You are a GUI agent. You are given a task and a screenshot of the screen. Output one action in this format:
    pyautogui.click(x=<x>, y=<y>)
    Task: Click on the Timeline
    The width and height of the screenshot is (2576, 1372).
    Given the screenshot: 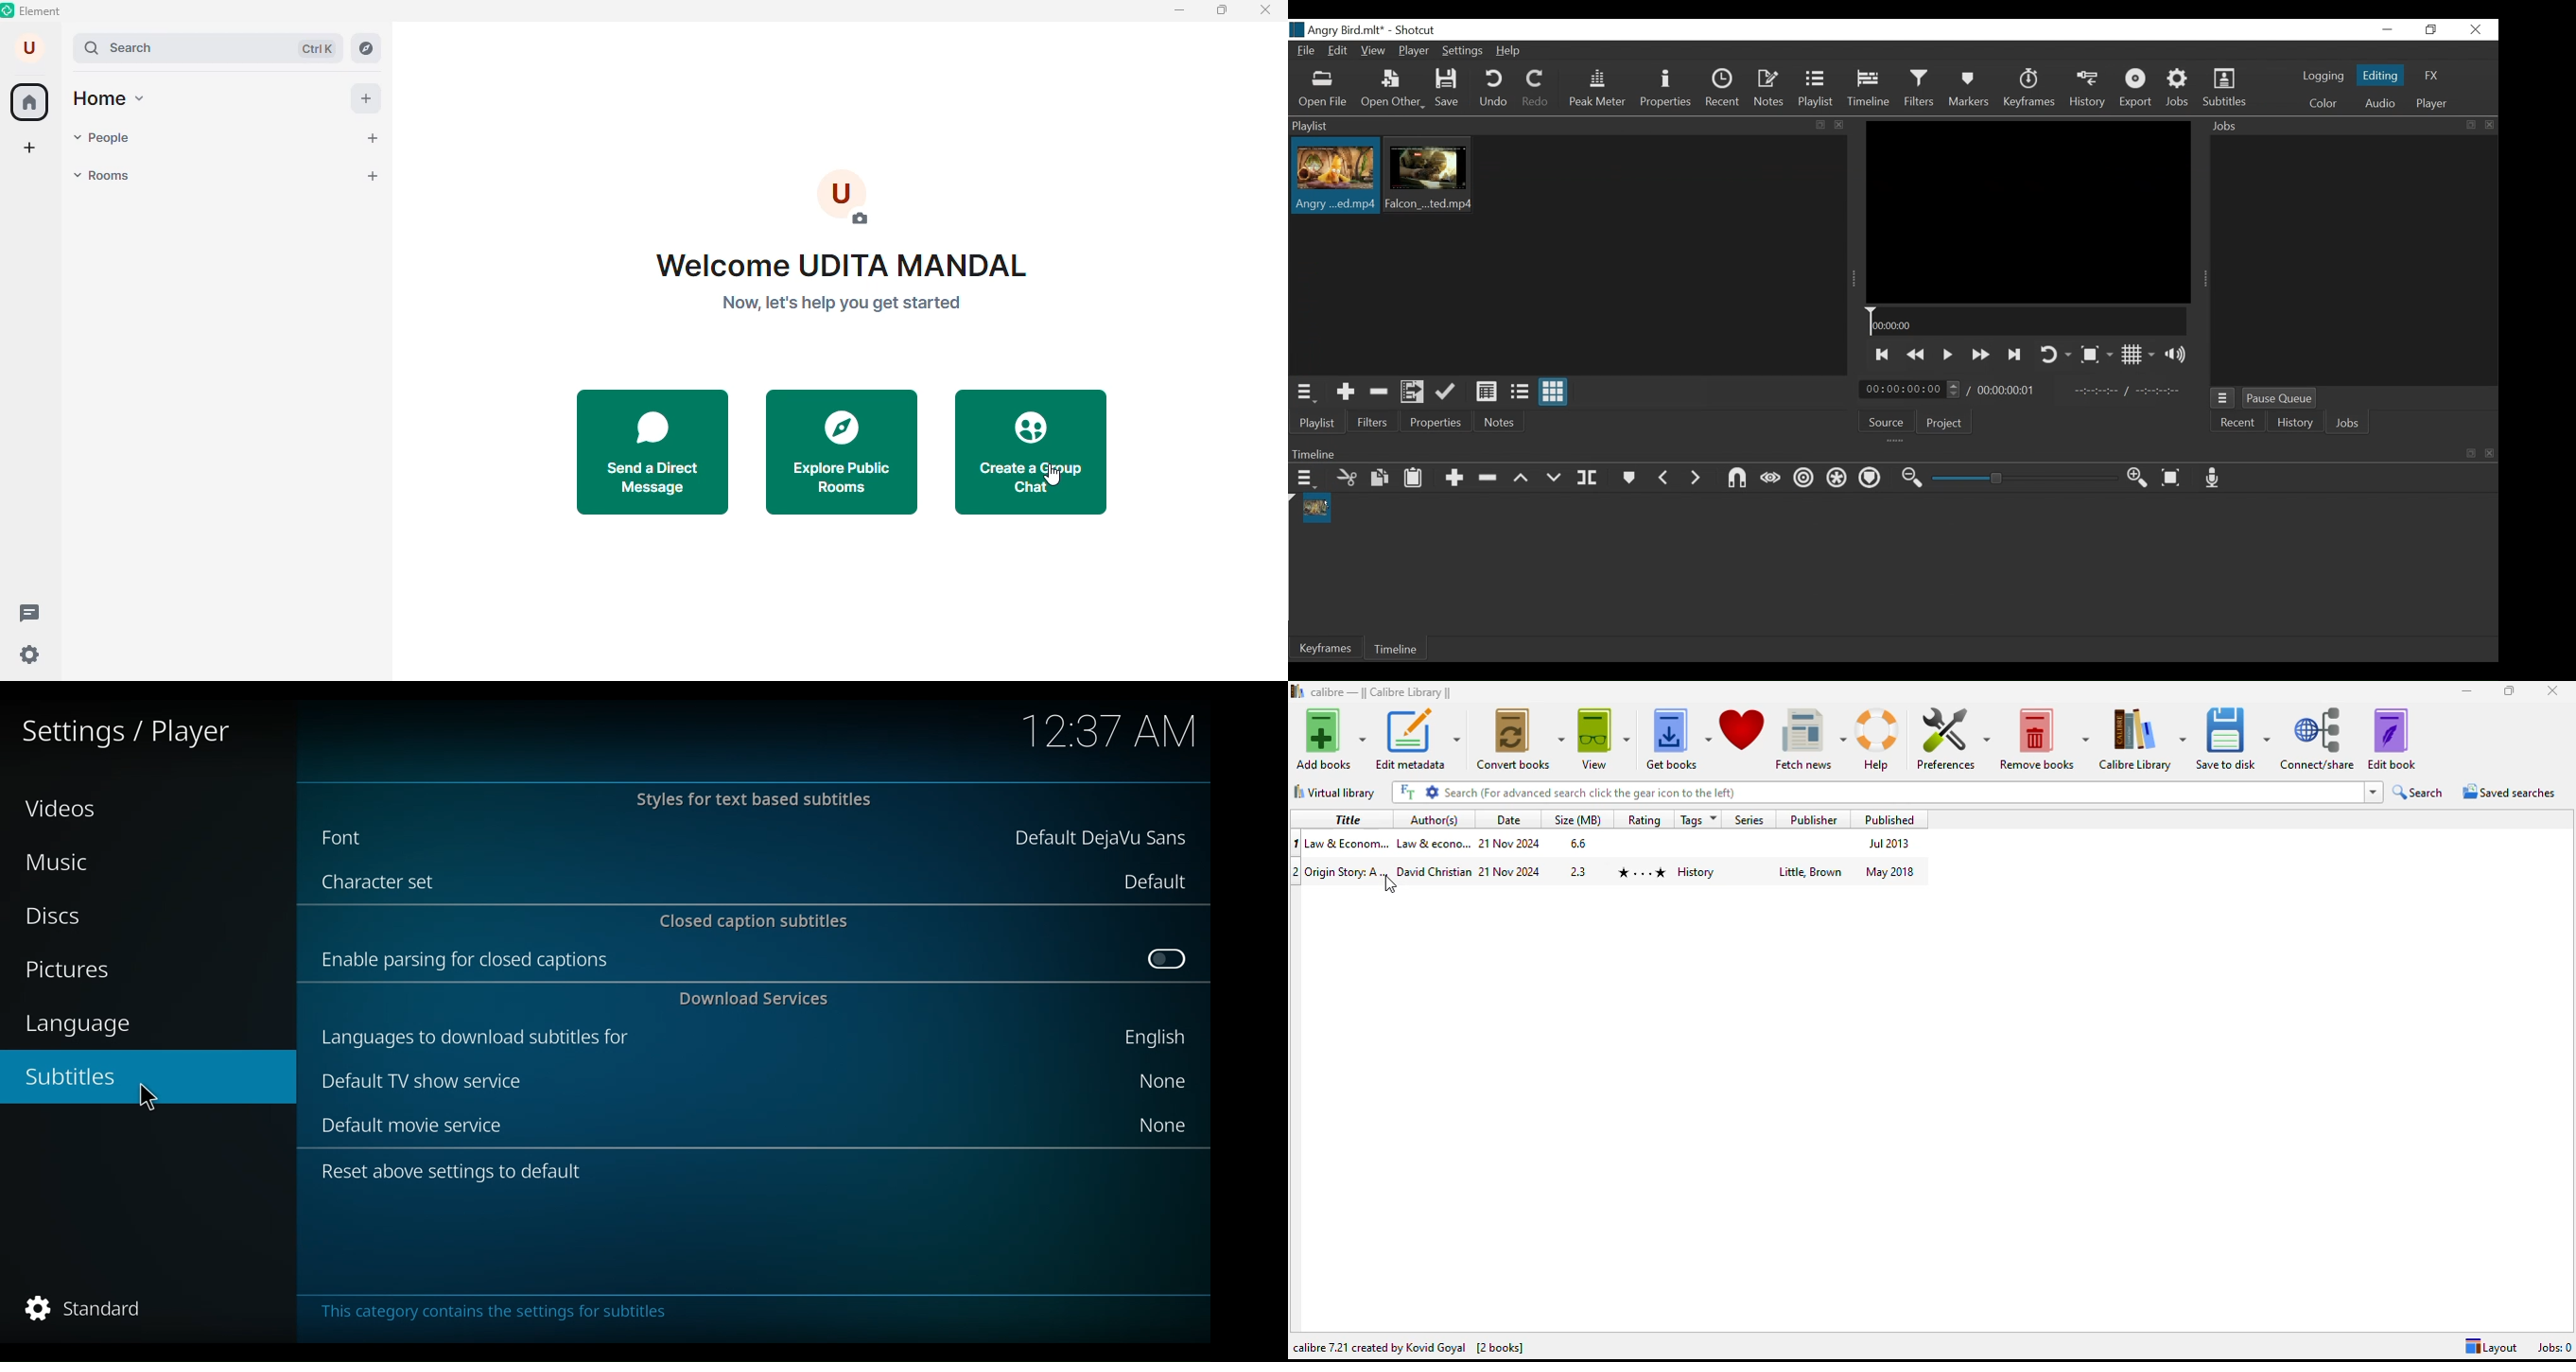 What is the action you would take?
    pyautogui.click(x=1397, y=648)
    